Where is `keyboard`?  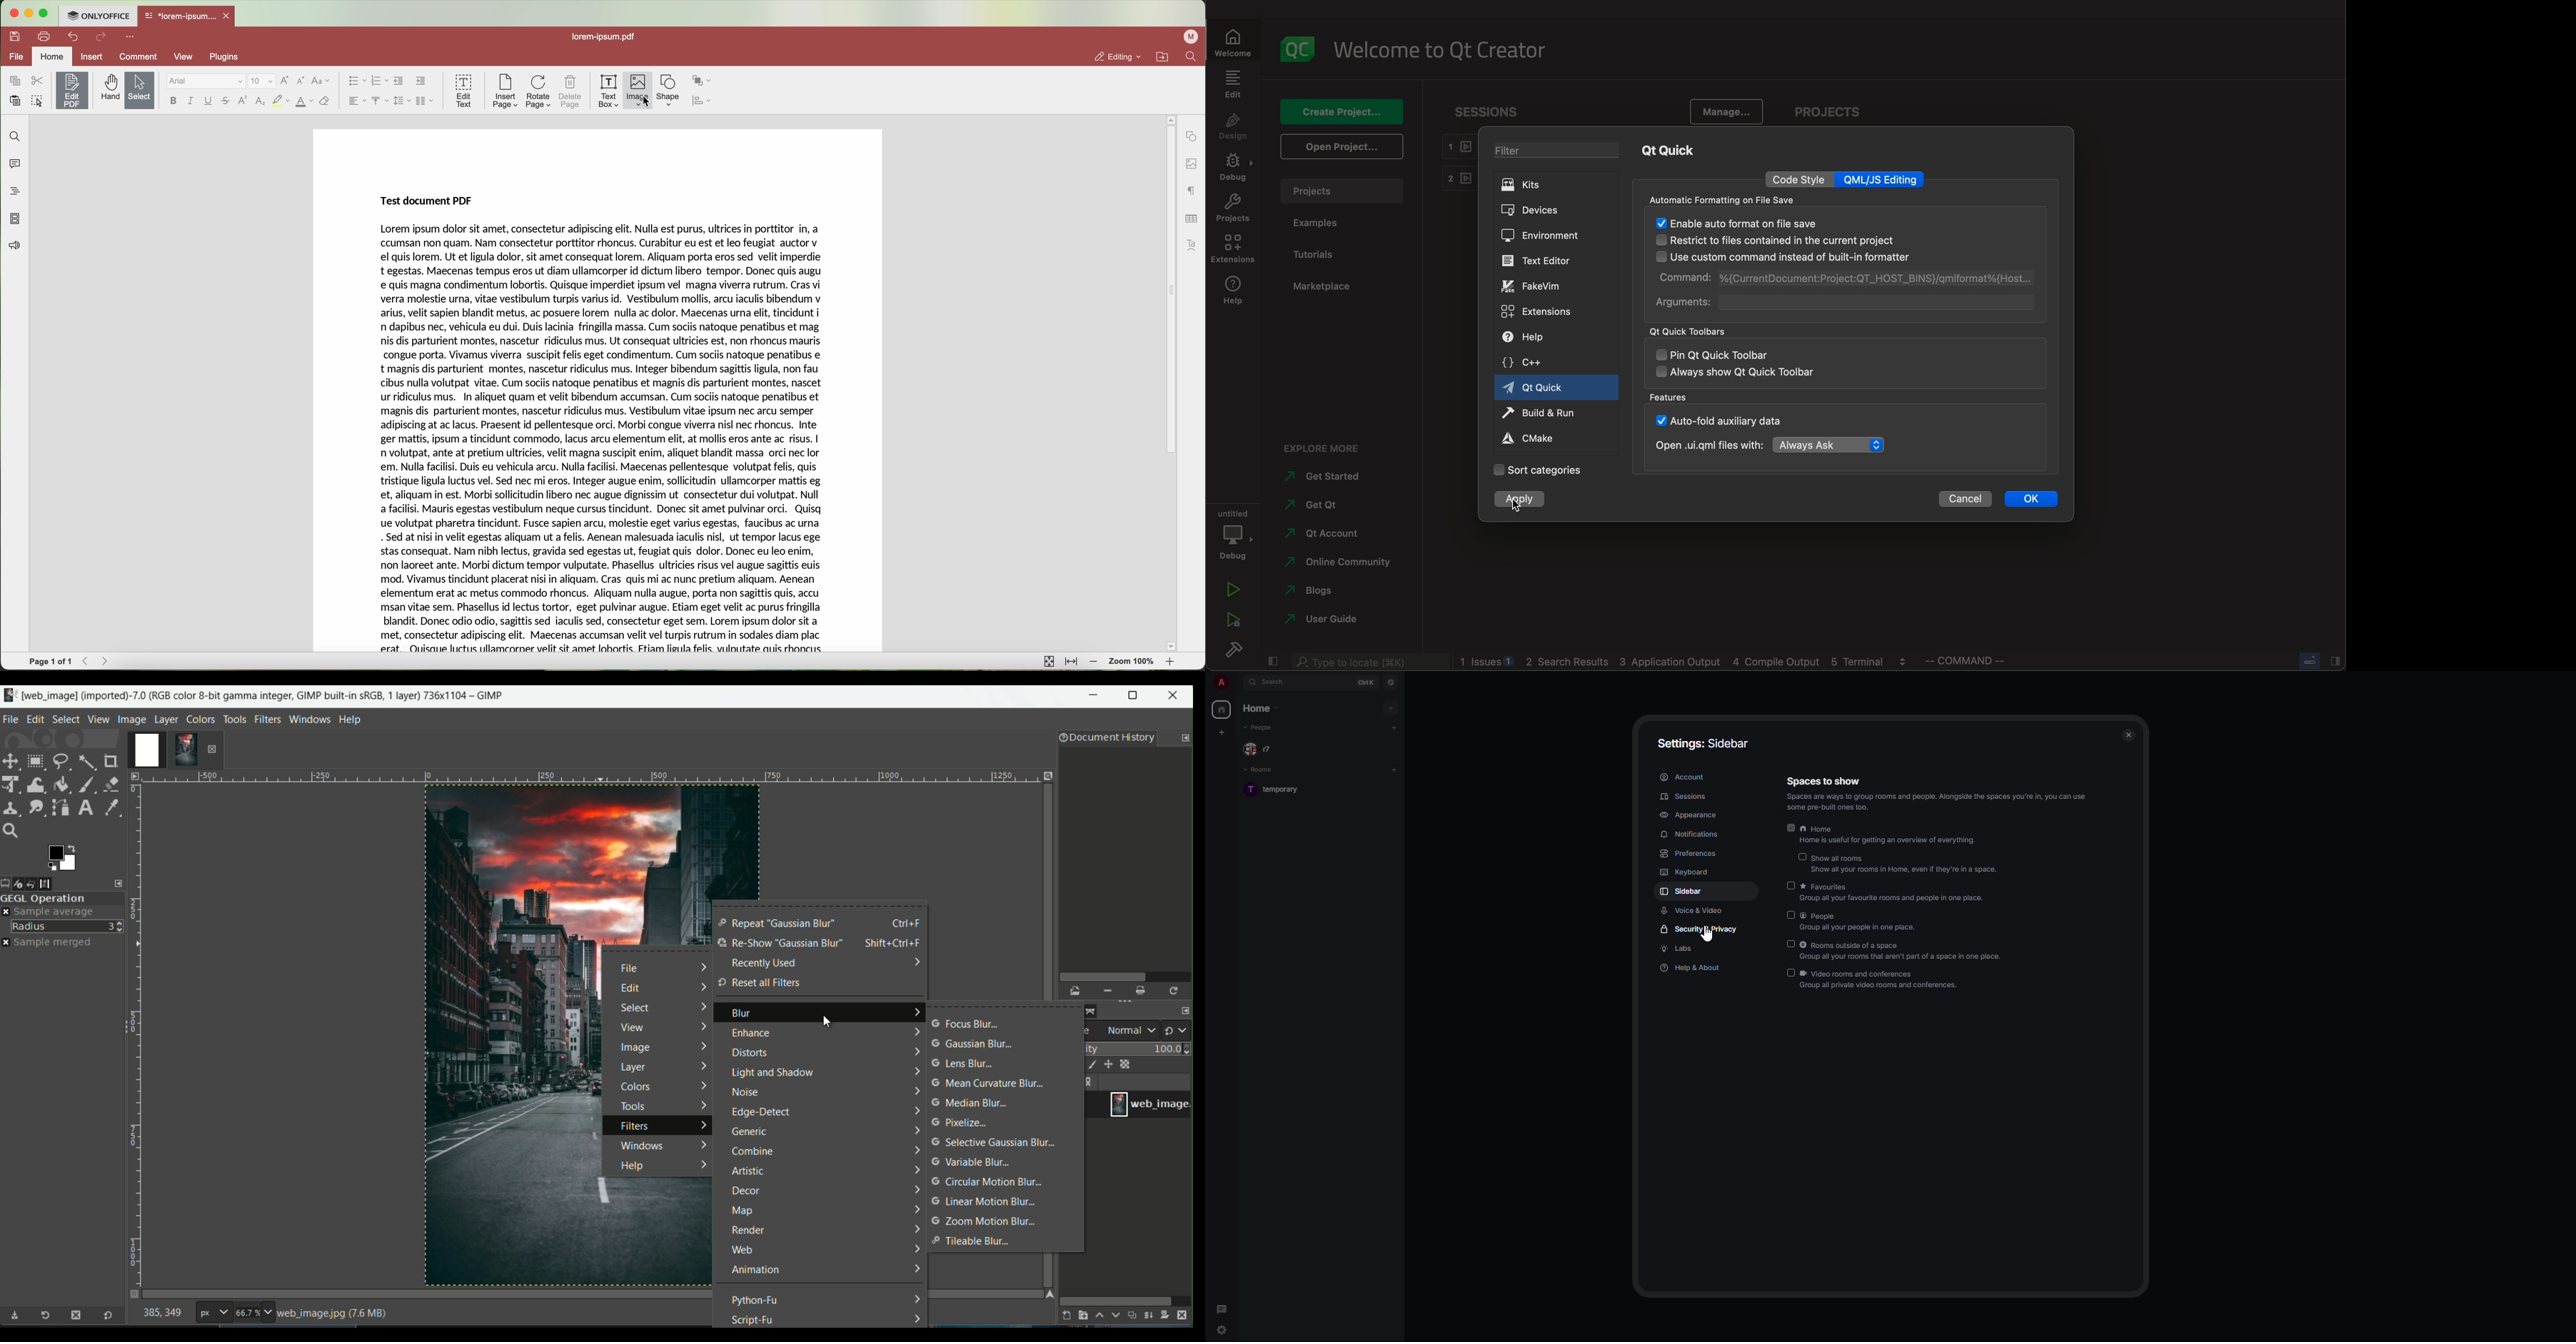 keyboard is located at coordinates (1685, 872).